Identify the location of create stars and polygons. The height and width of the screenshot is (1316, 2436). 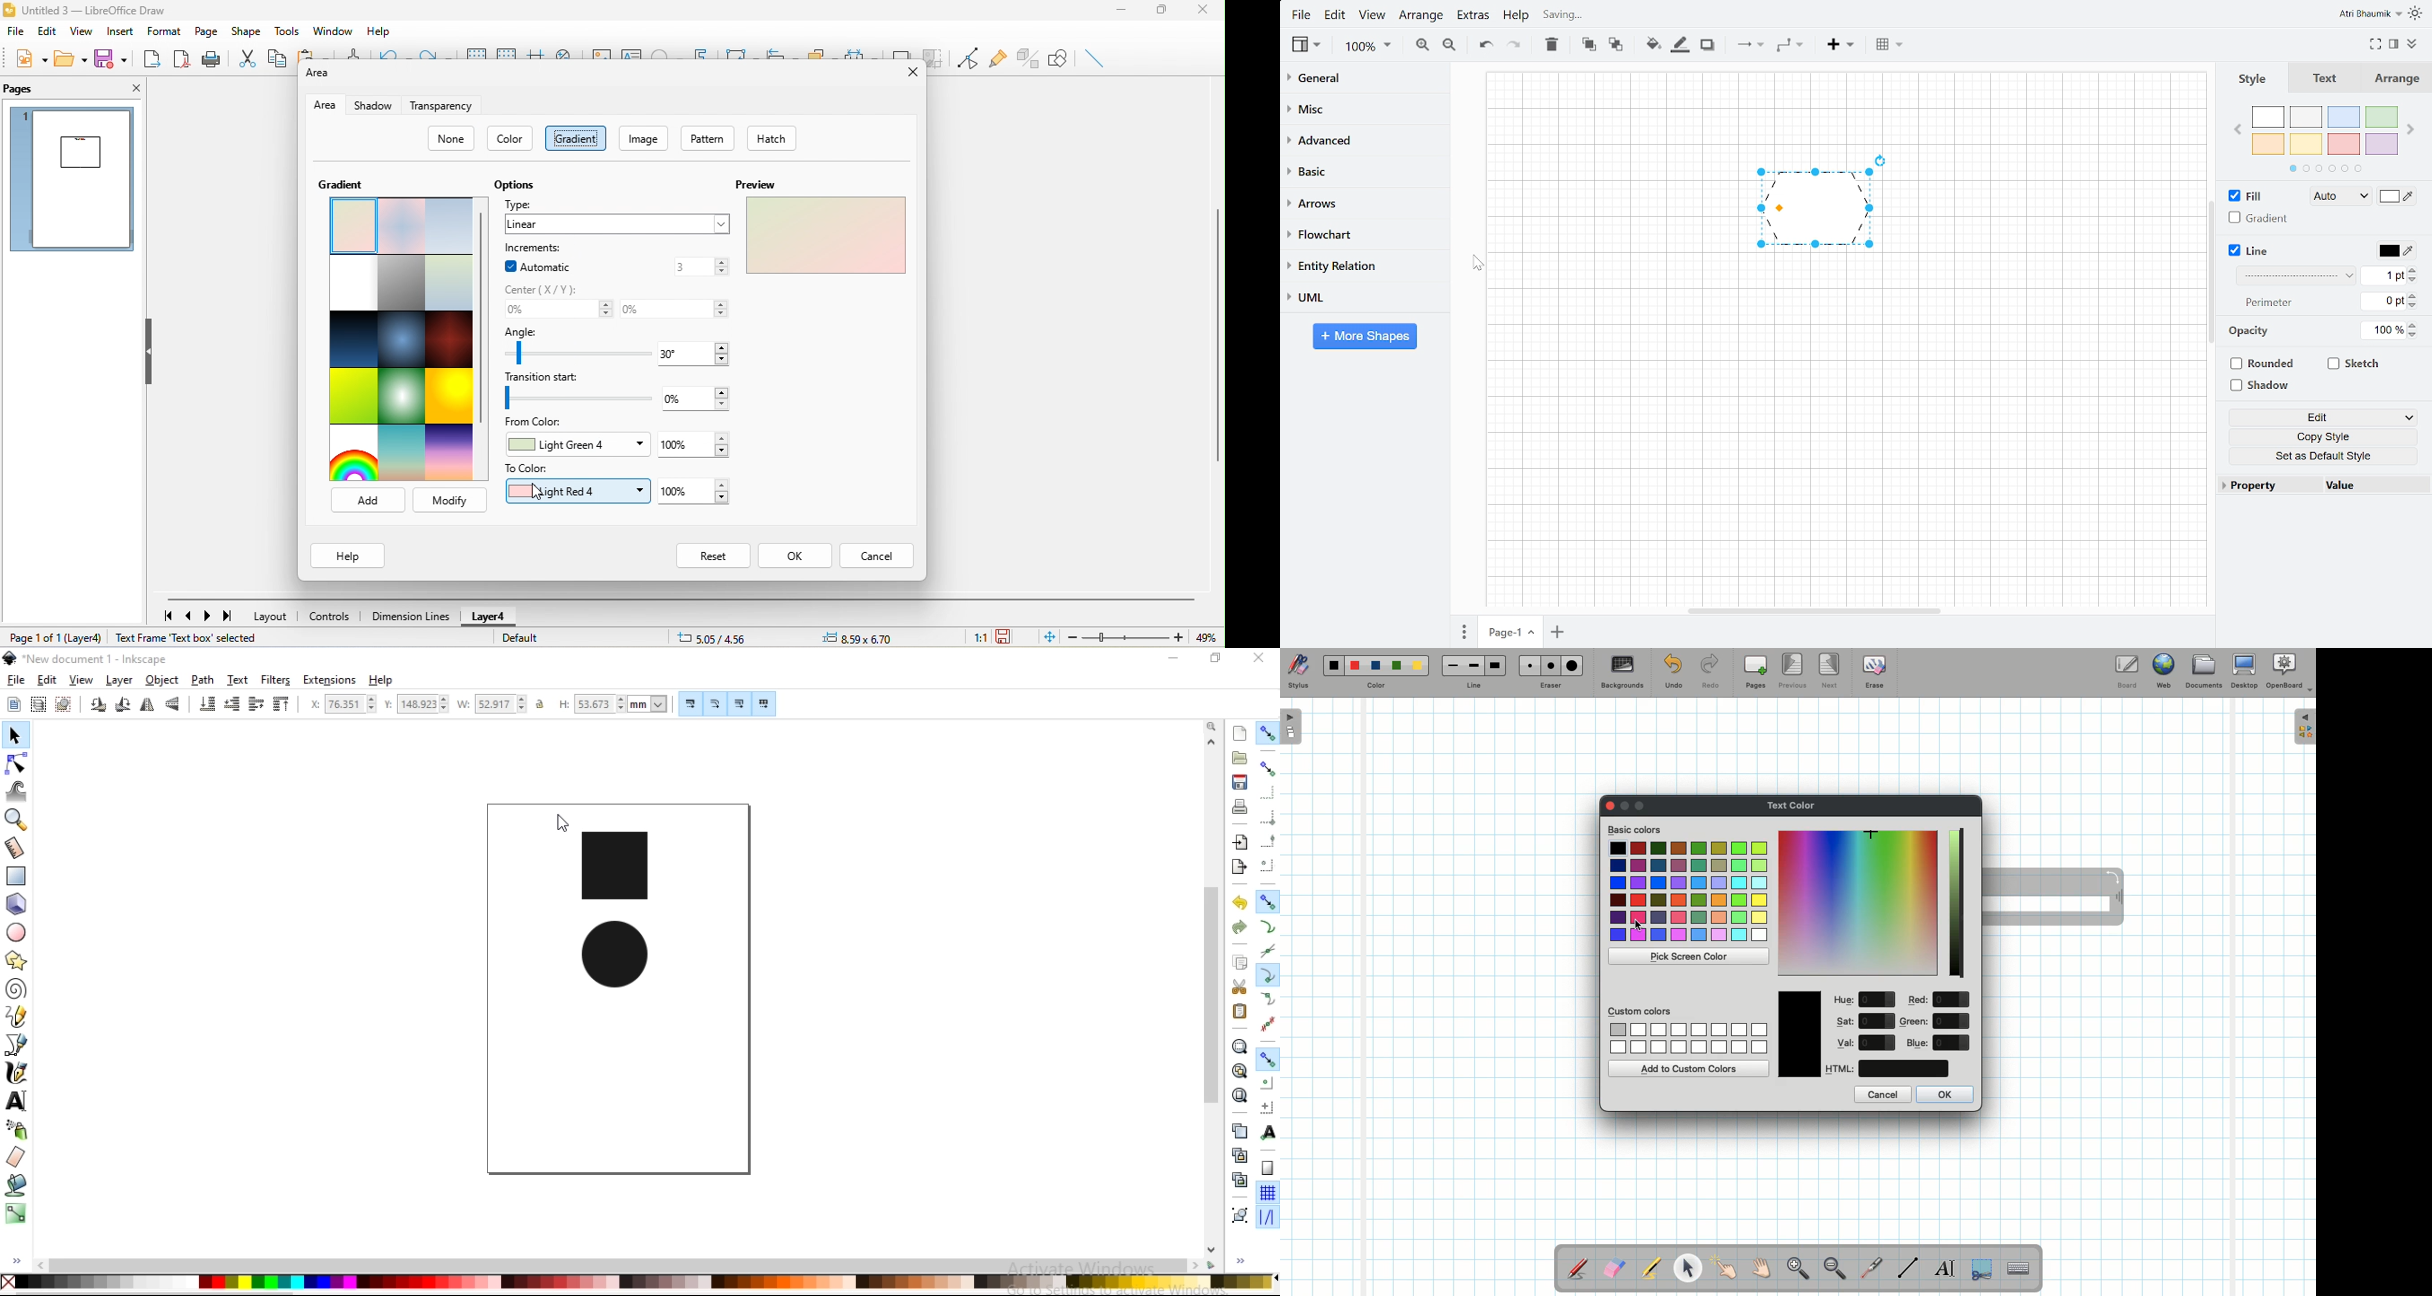
(18, 960).